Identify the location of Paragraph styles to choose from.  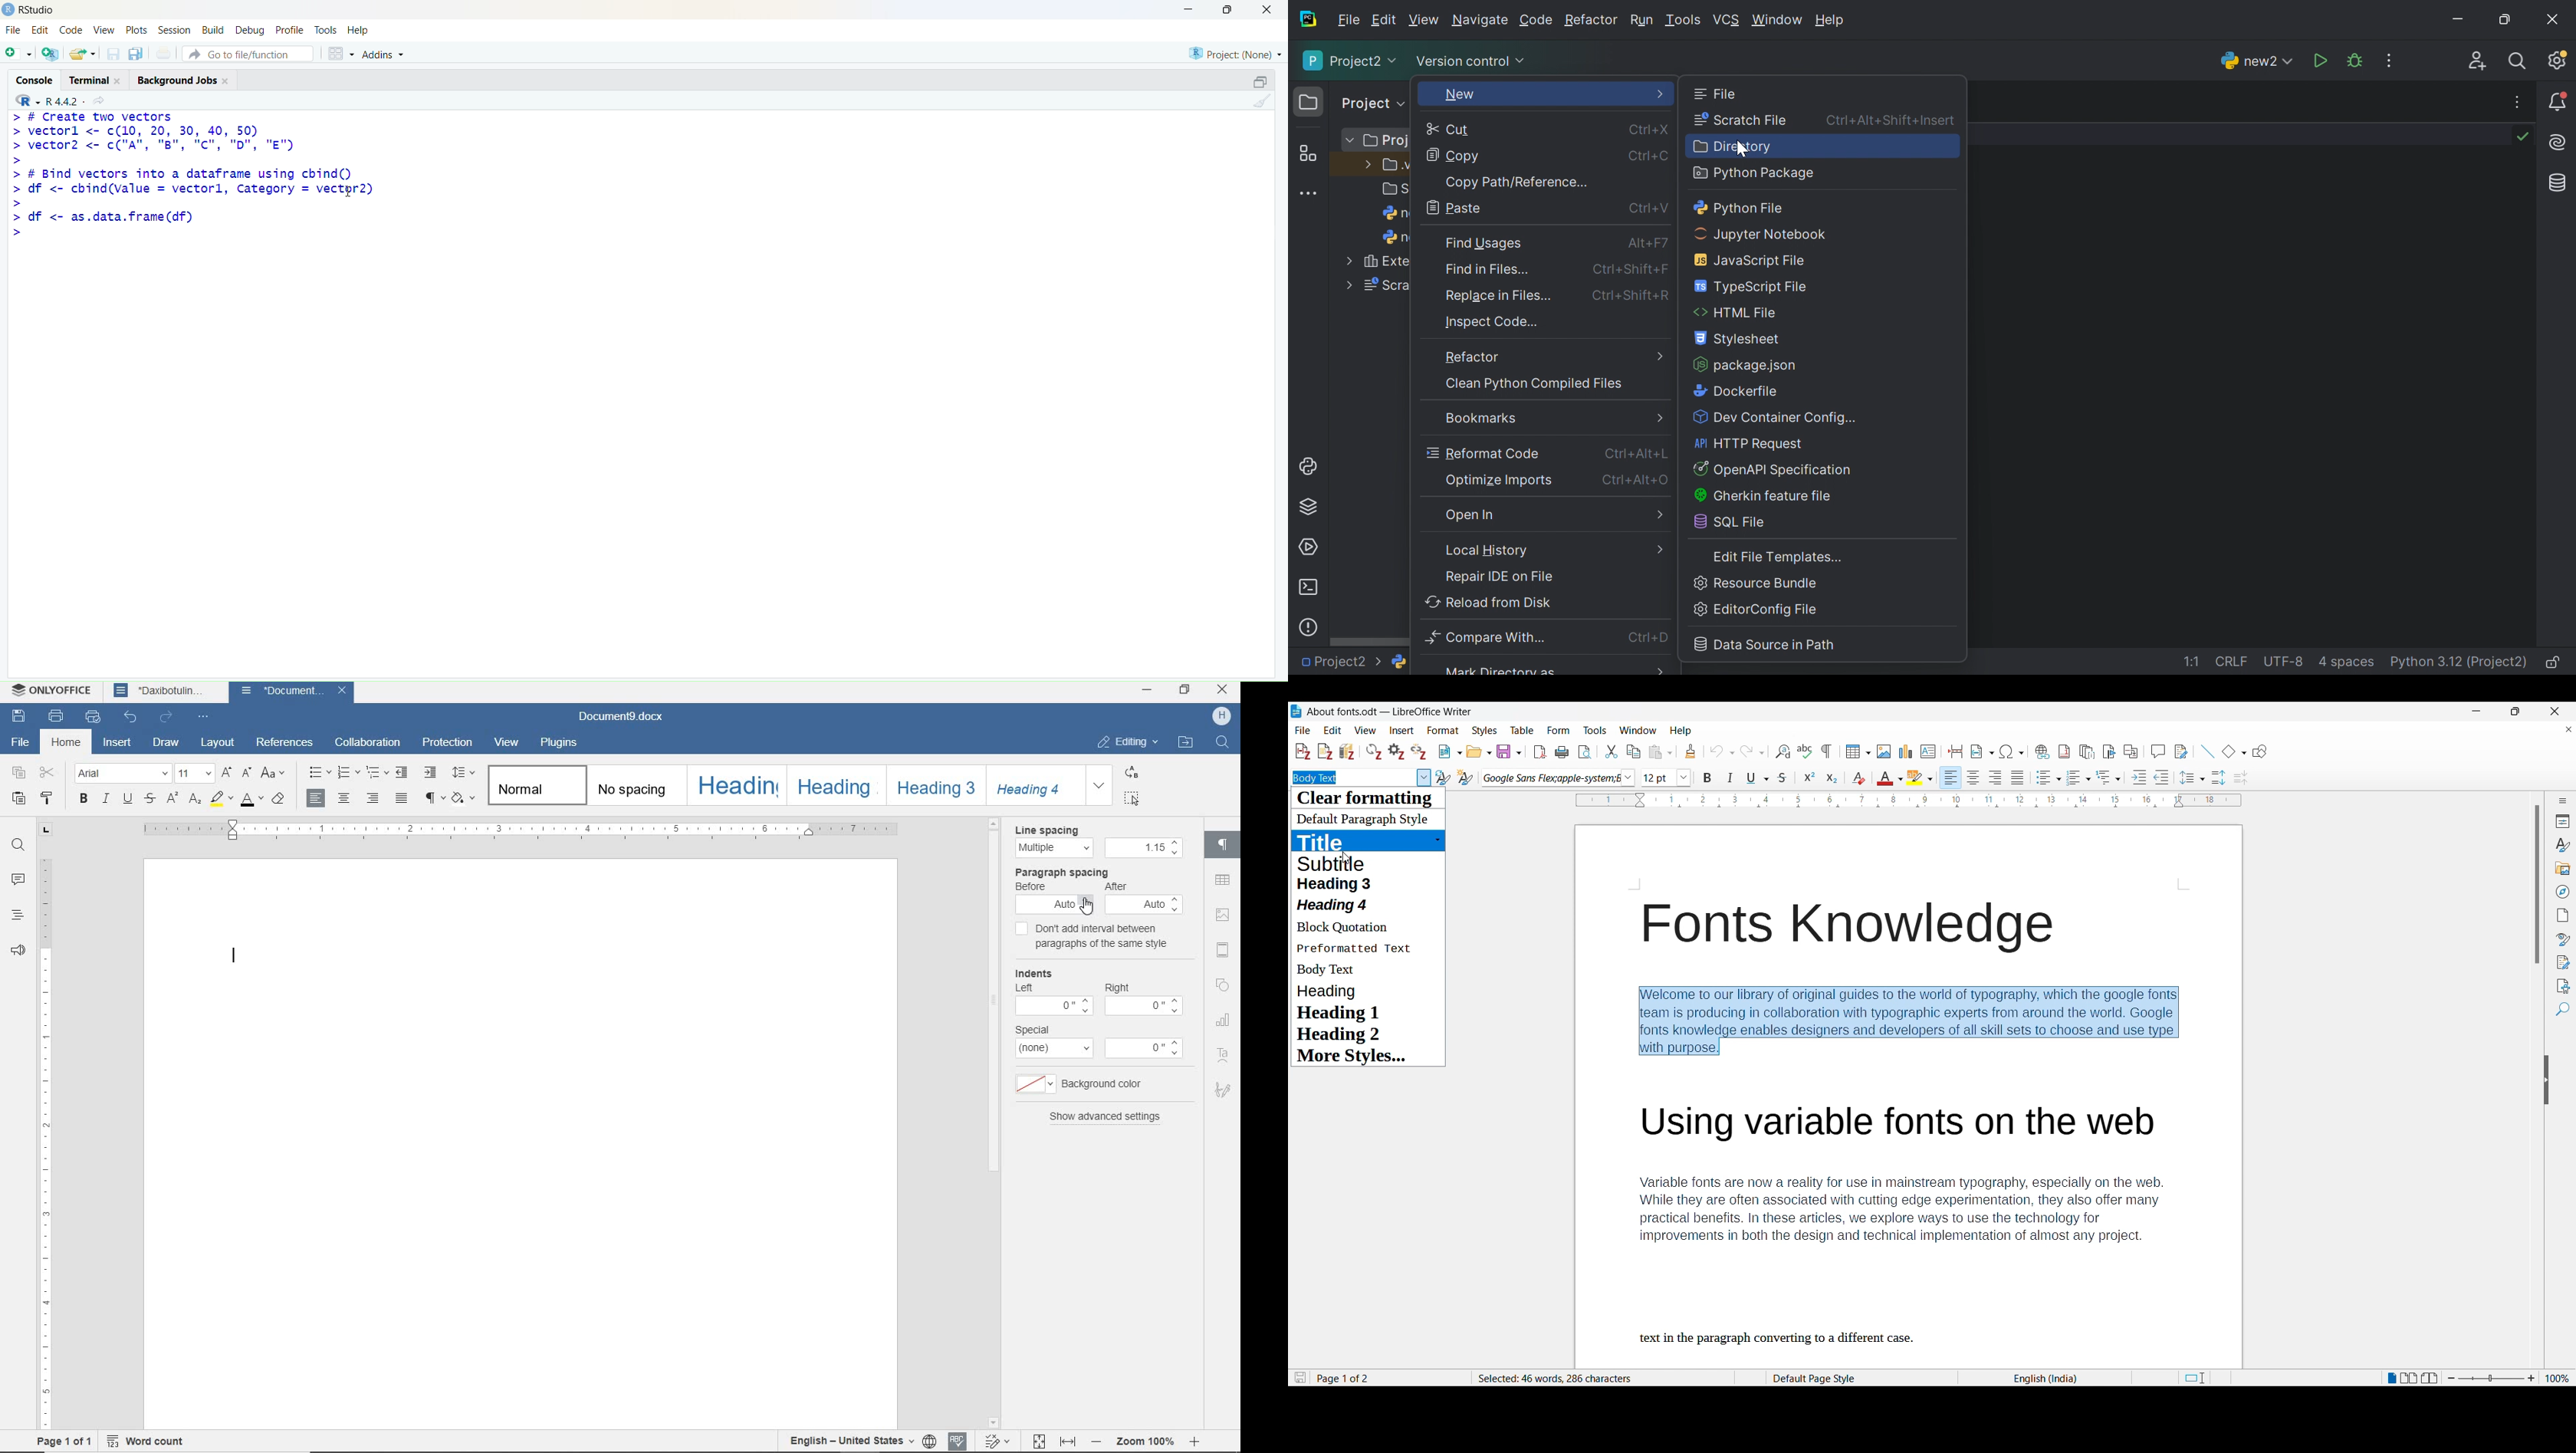
(1362, 821).